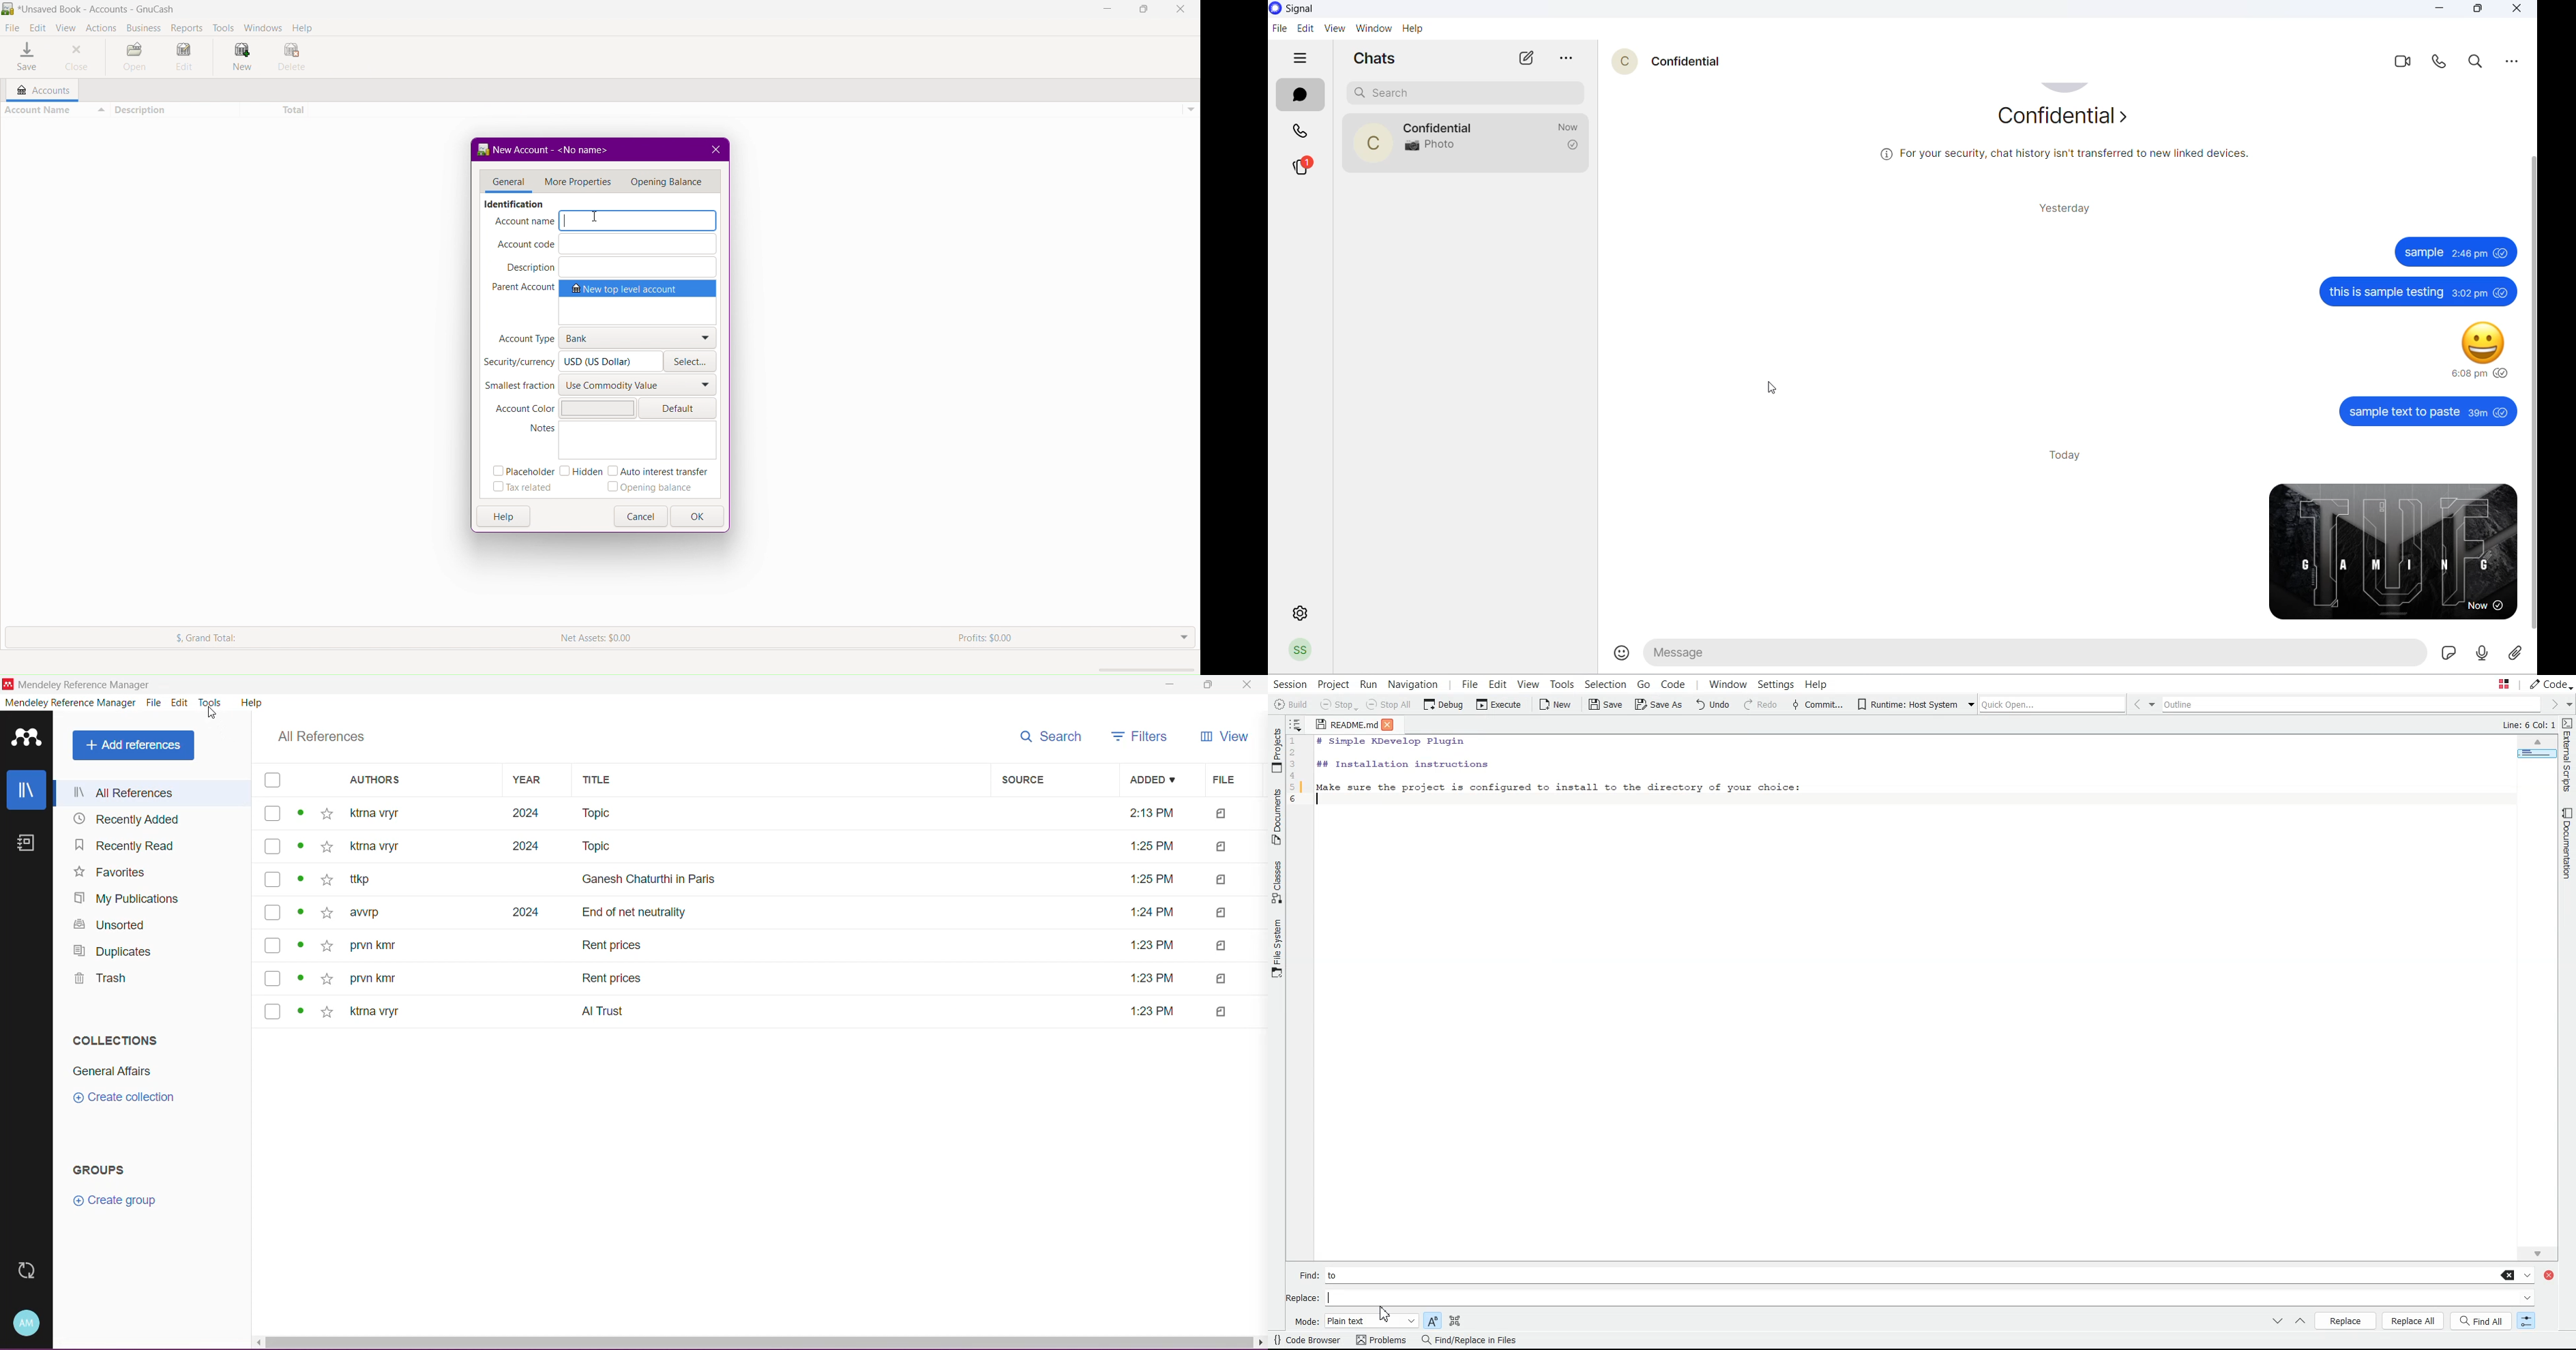 This screenshot has height=1372, width=2576. I want to click on year, so click(528, 847).